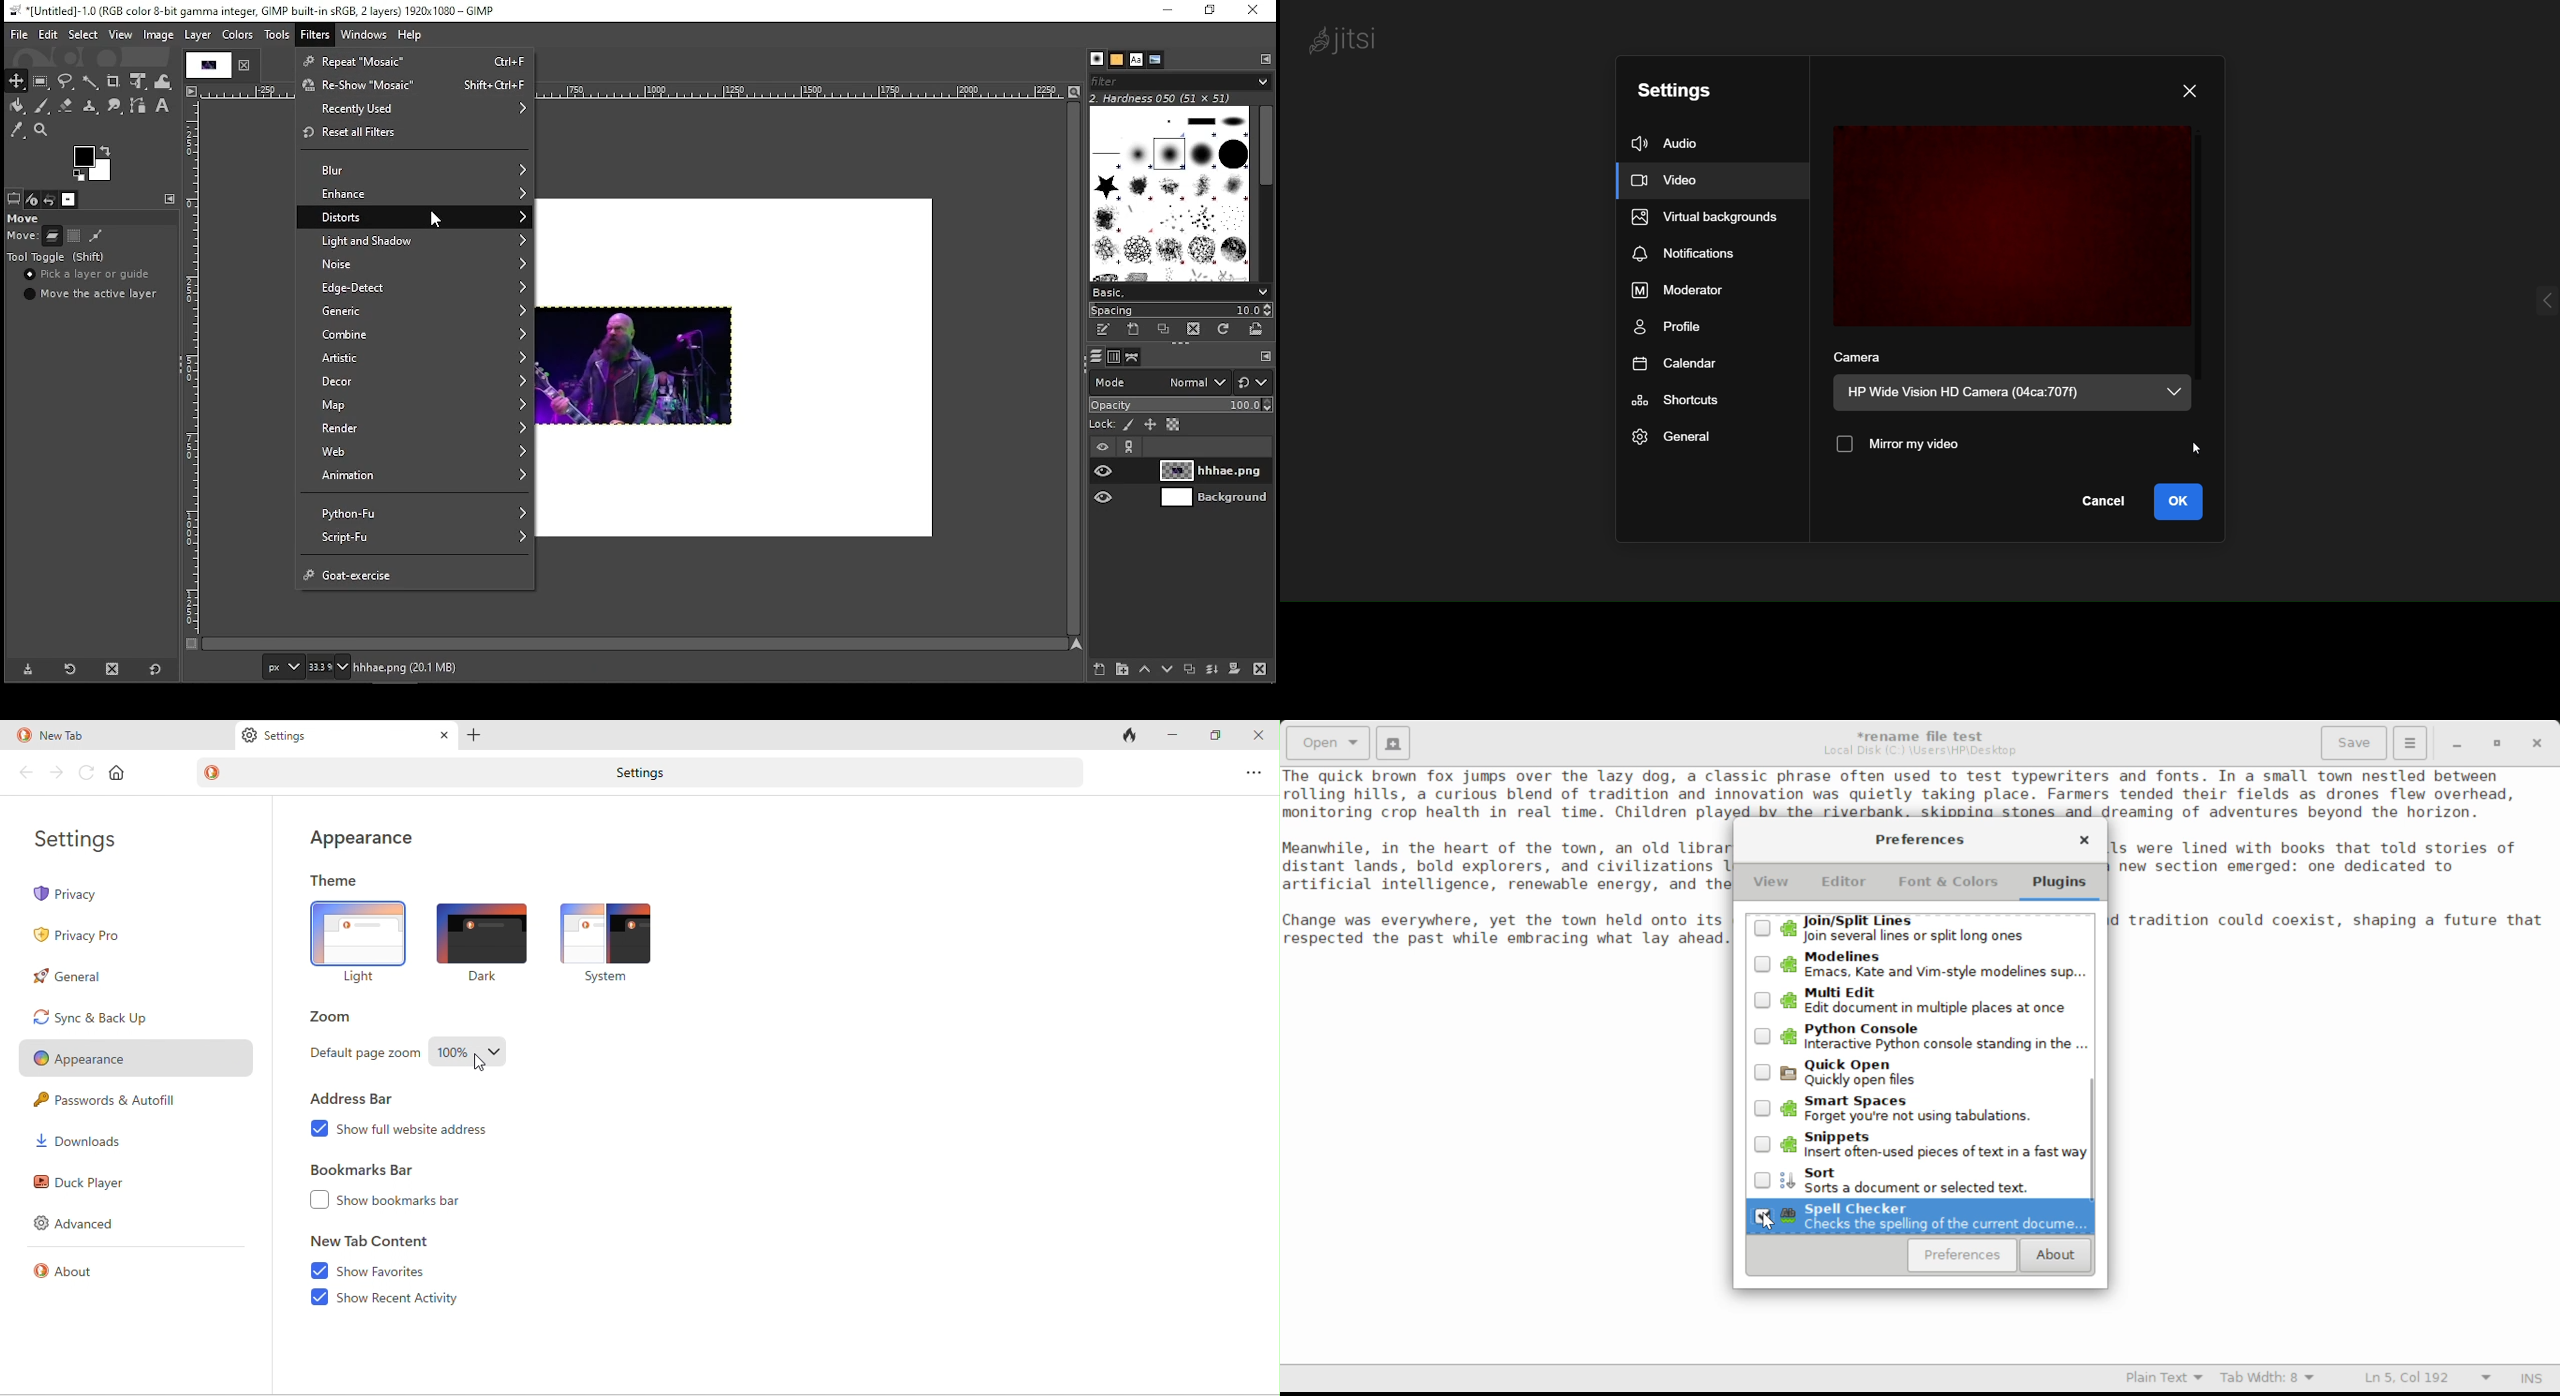 Image resolution: width=2576 pixels, height=1400 pixels. I want to click on paths tool, so click(139, 108).